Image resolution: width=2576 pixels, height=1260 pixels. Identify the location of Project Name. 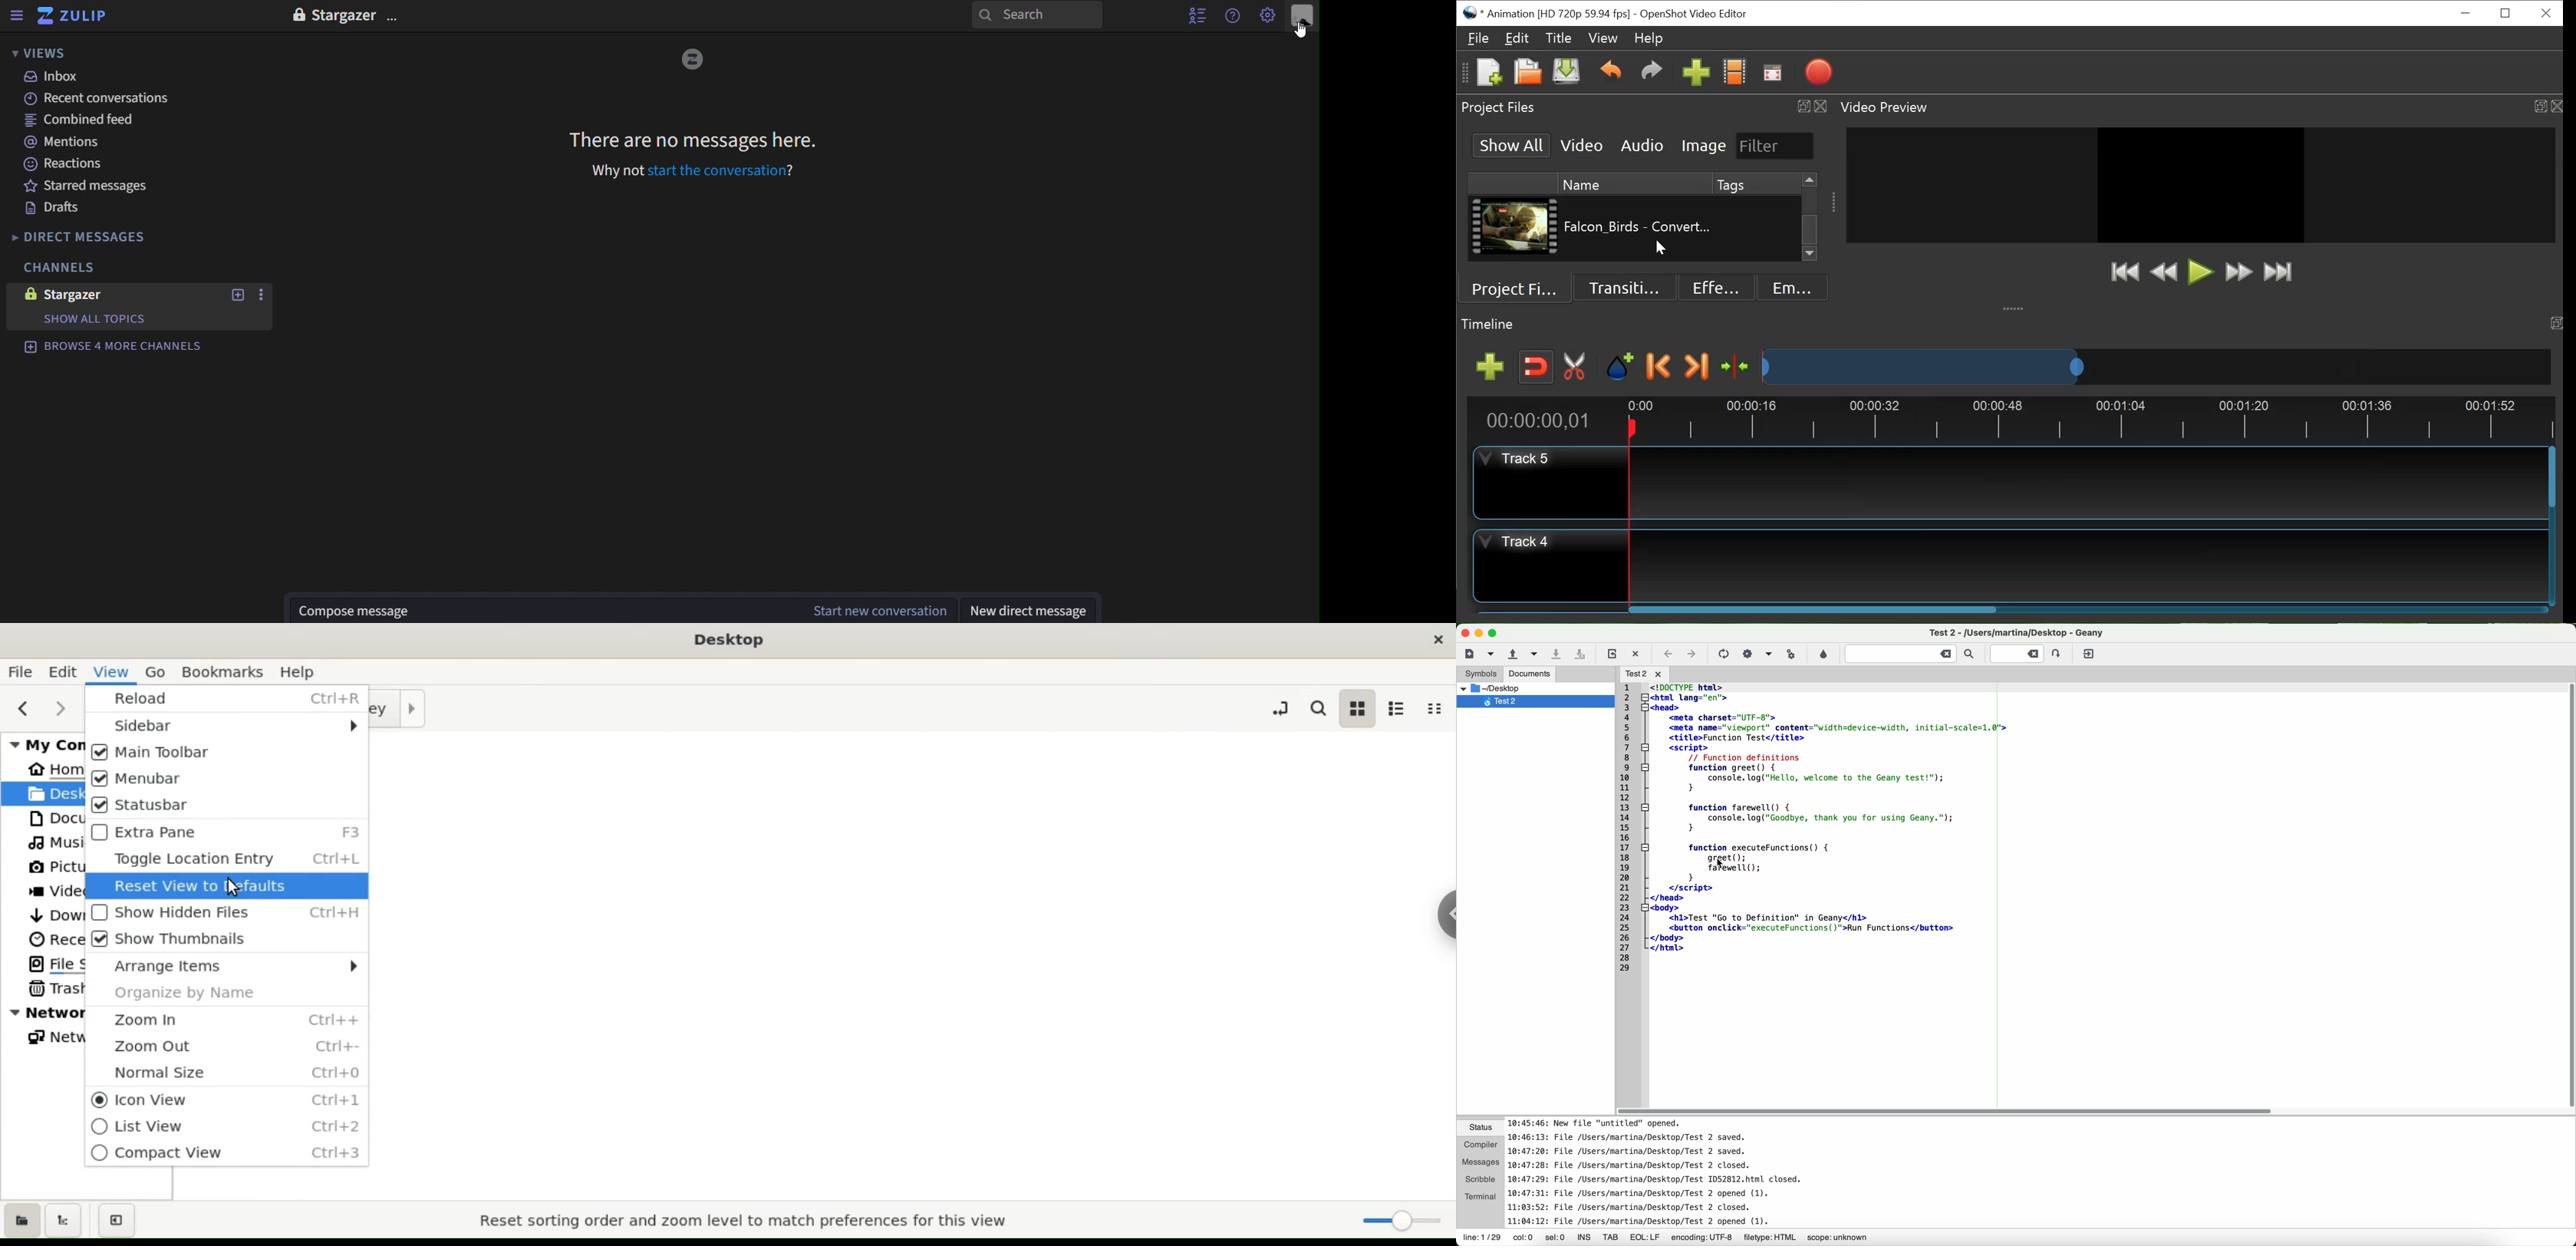
(1558, 14).